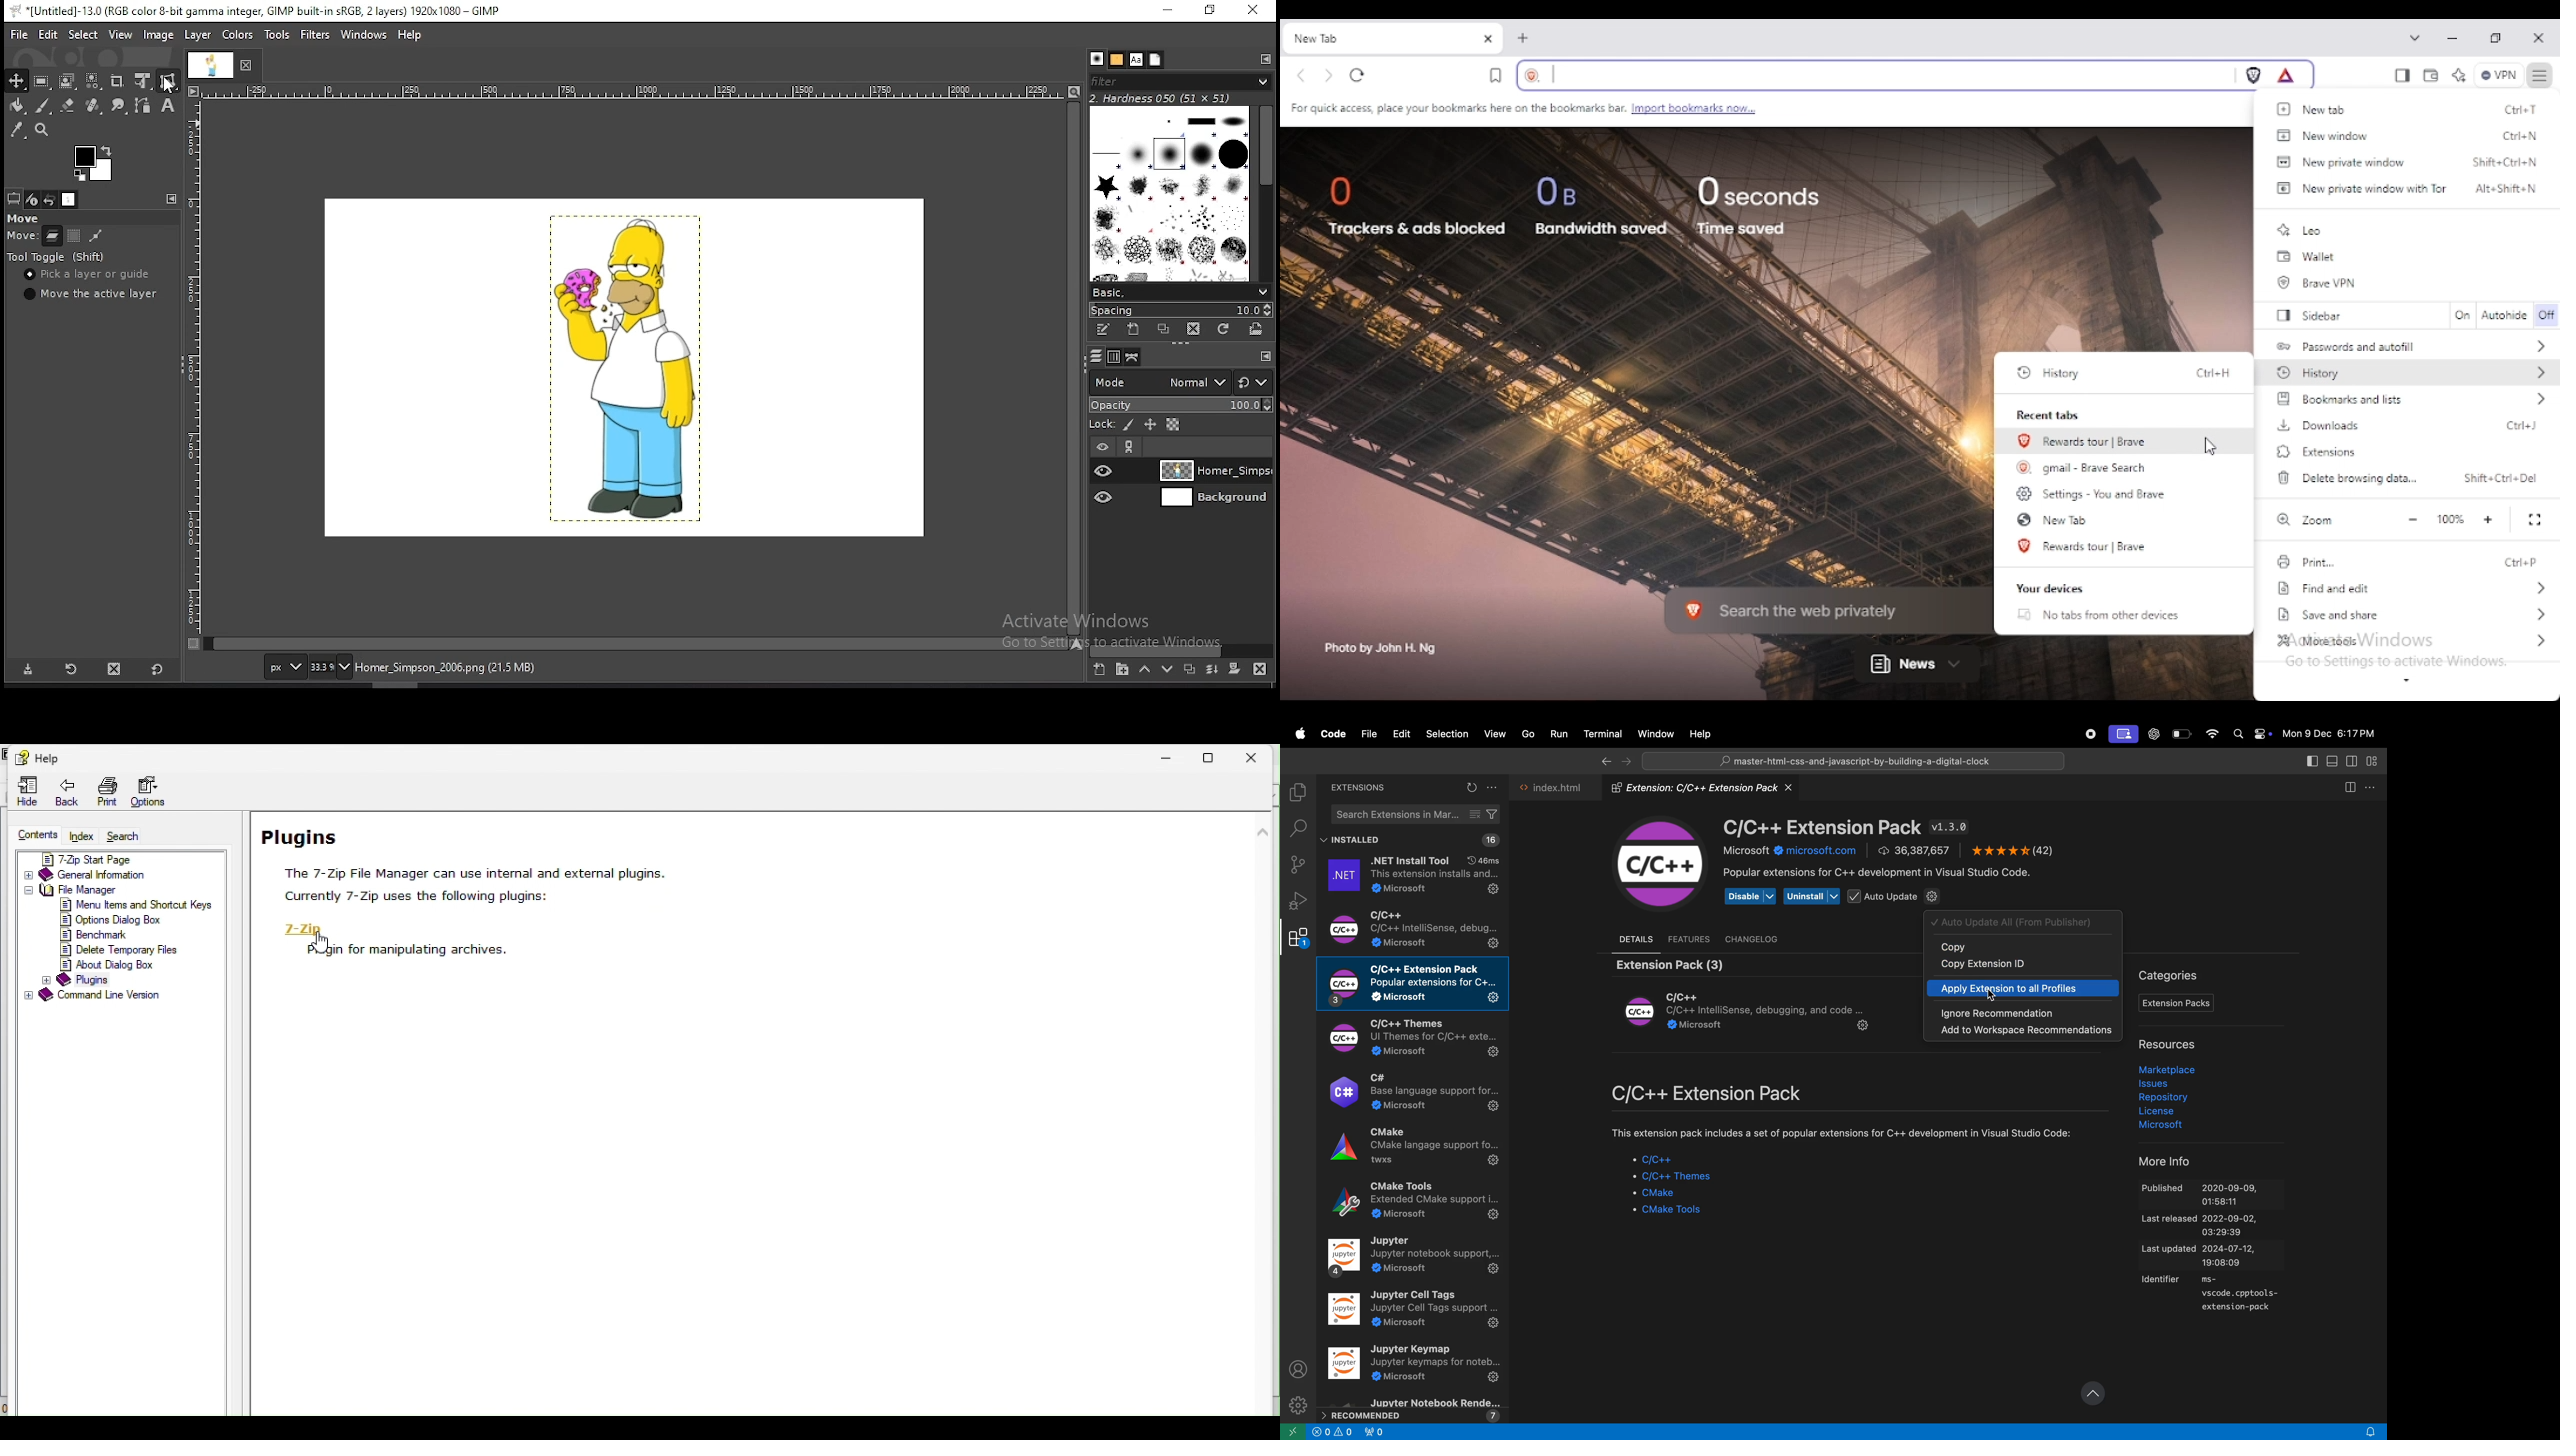 Image resolution: width=2576 pixels, height=1456 pixels. I want to click on configure this tab, so click(1263, 59).